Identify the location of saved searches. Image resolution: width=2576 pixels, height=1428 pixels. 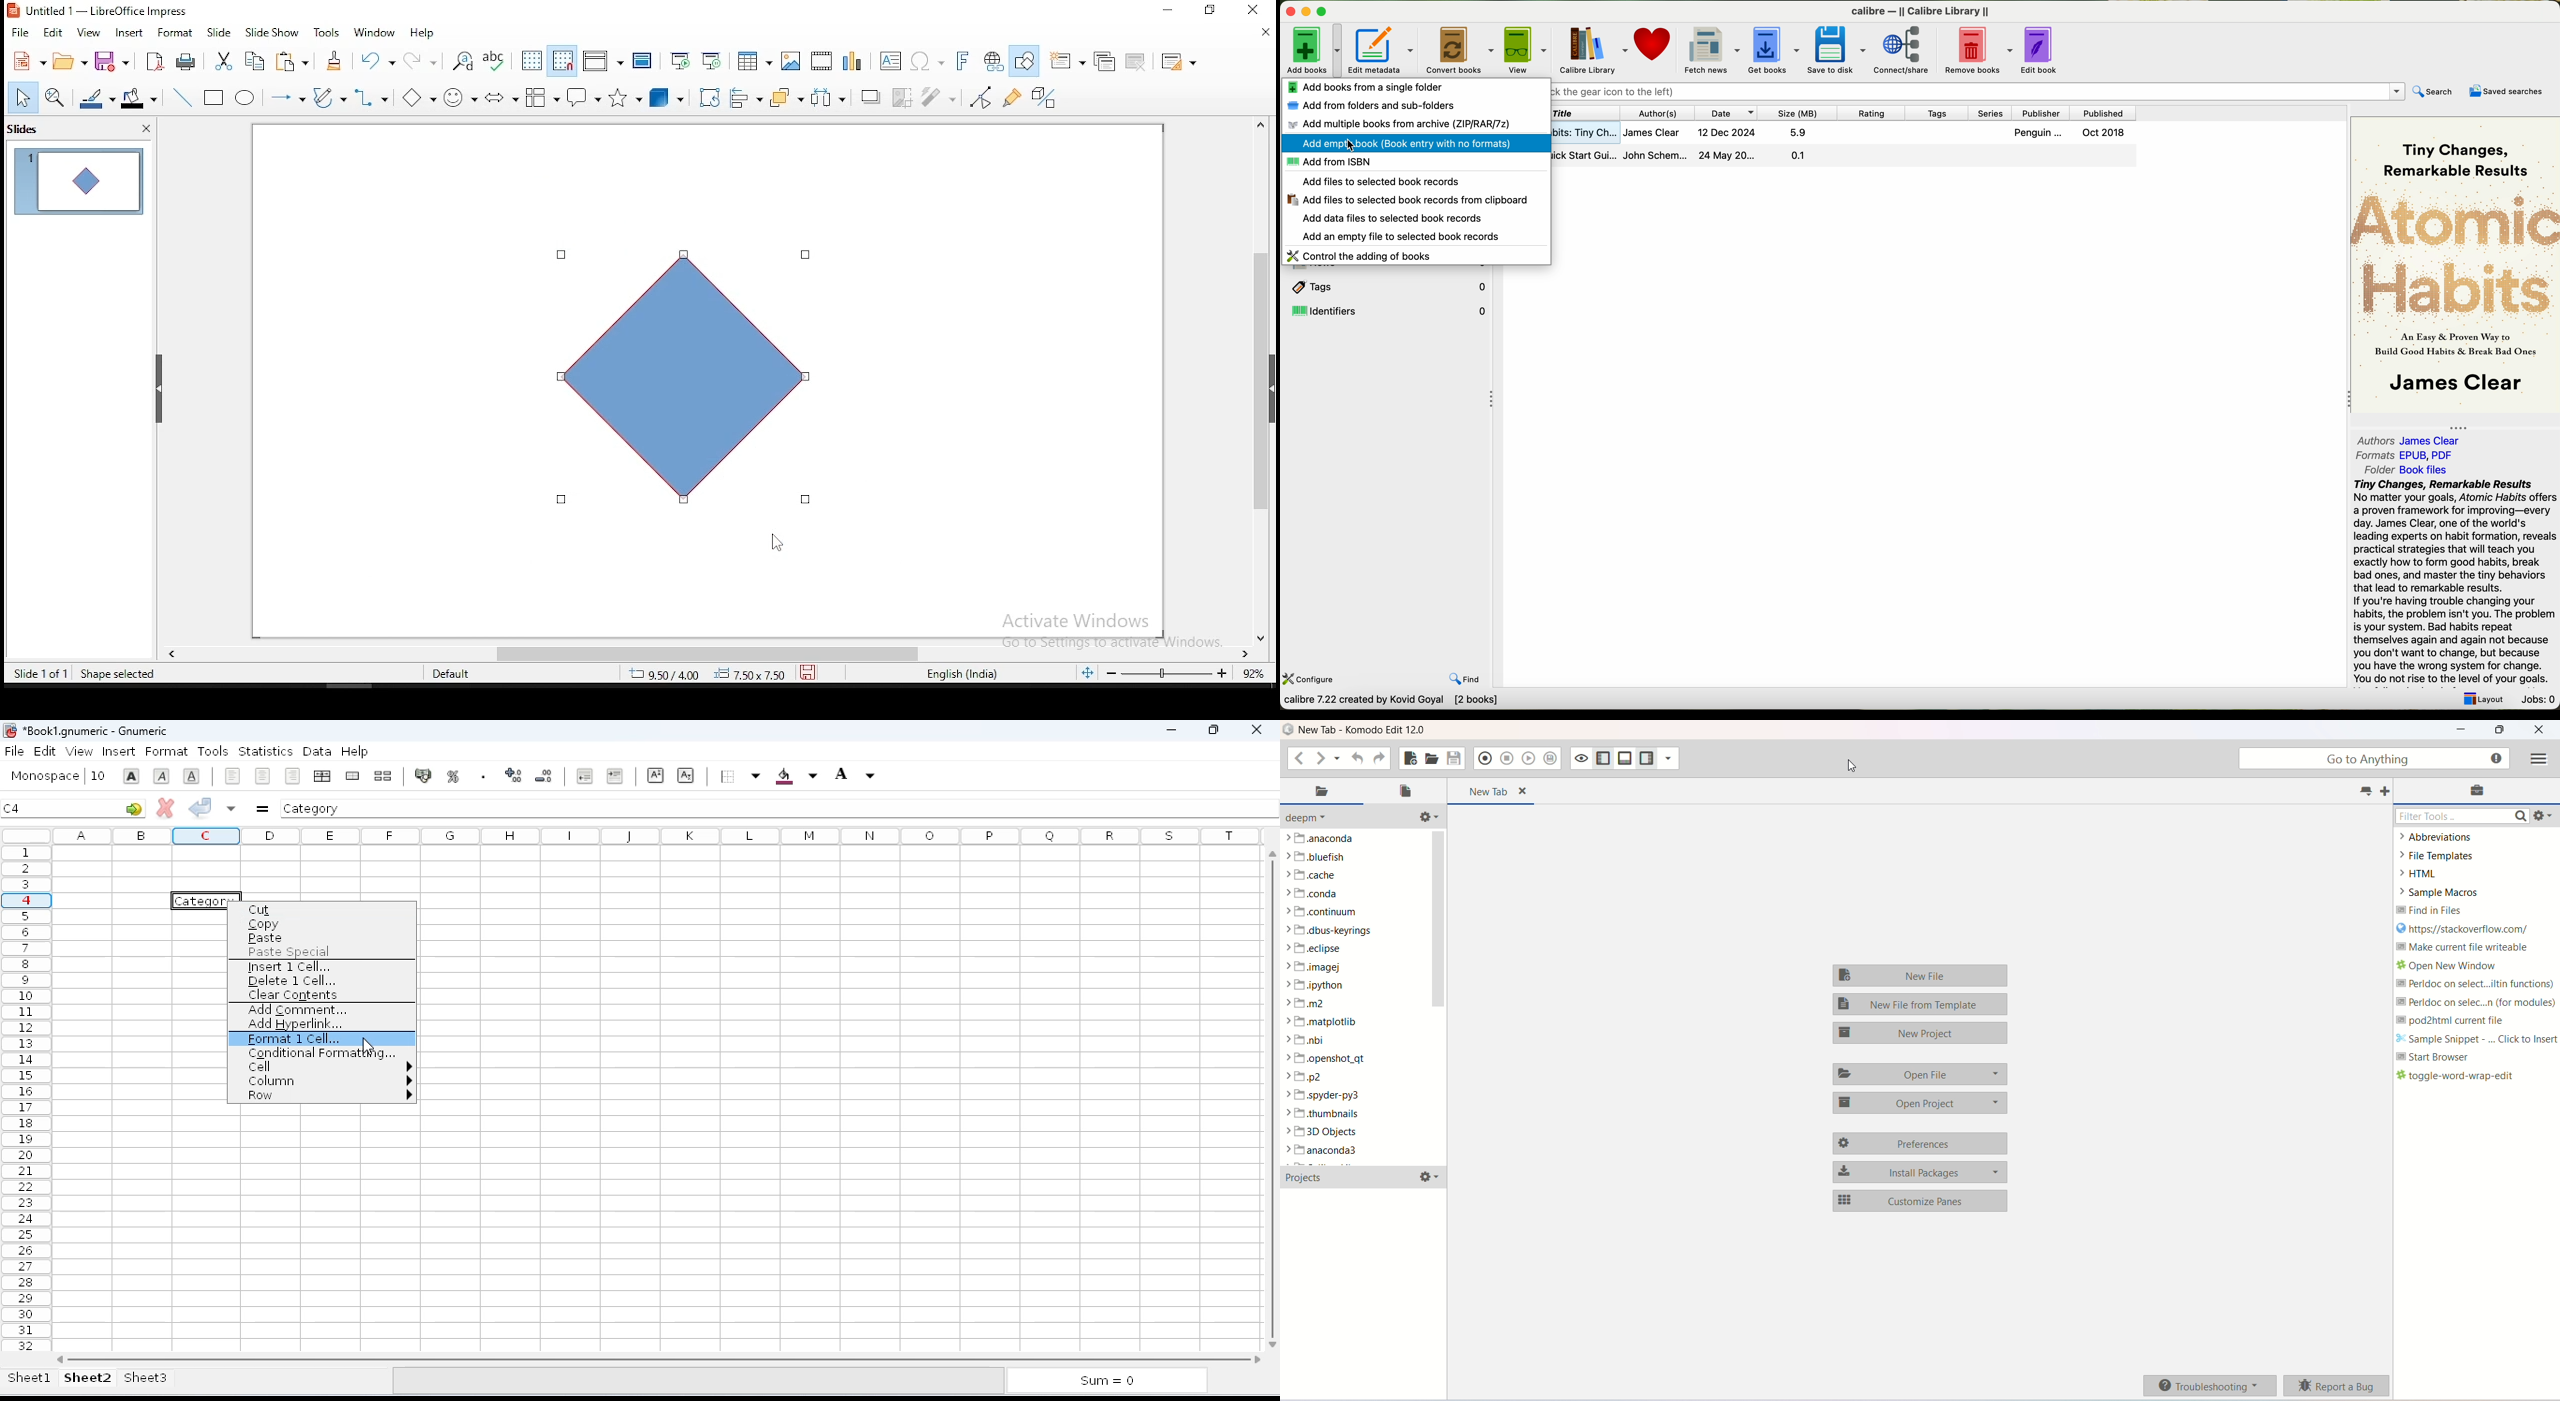
(2506, 91).